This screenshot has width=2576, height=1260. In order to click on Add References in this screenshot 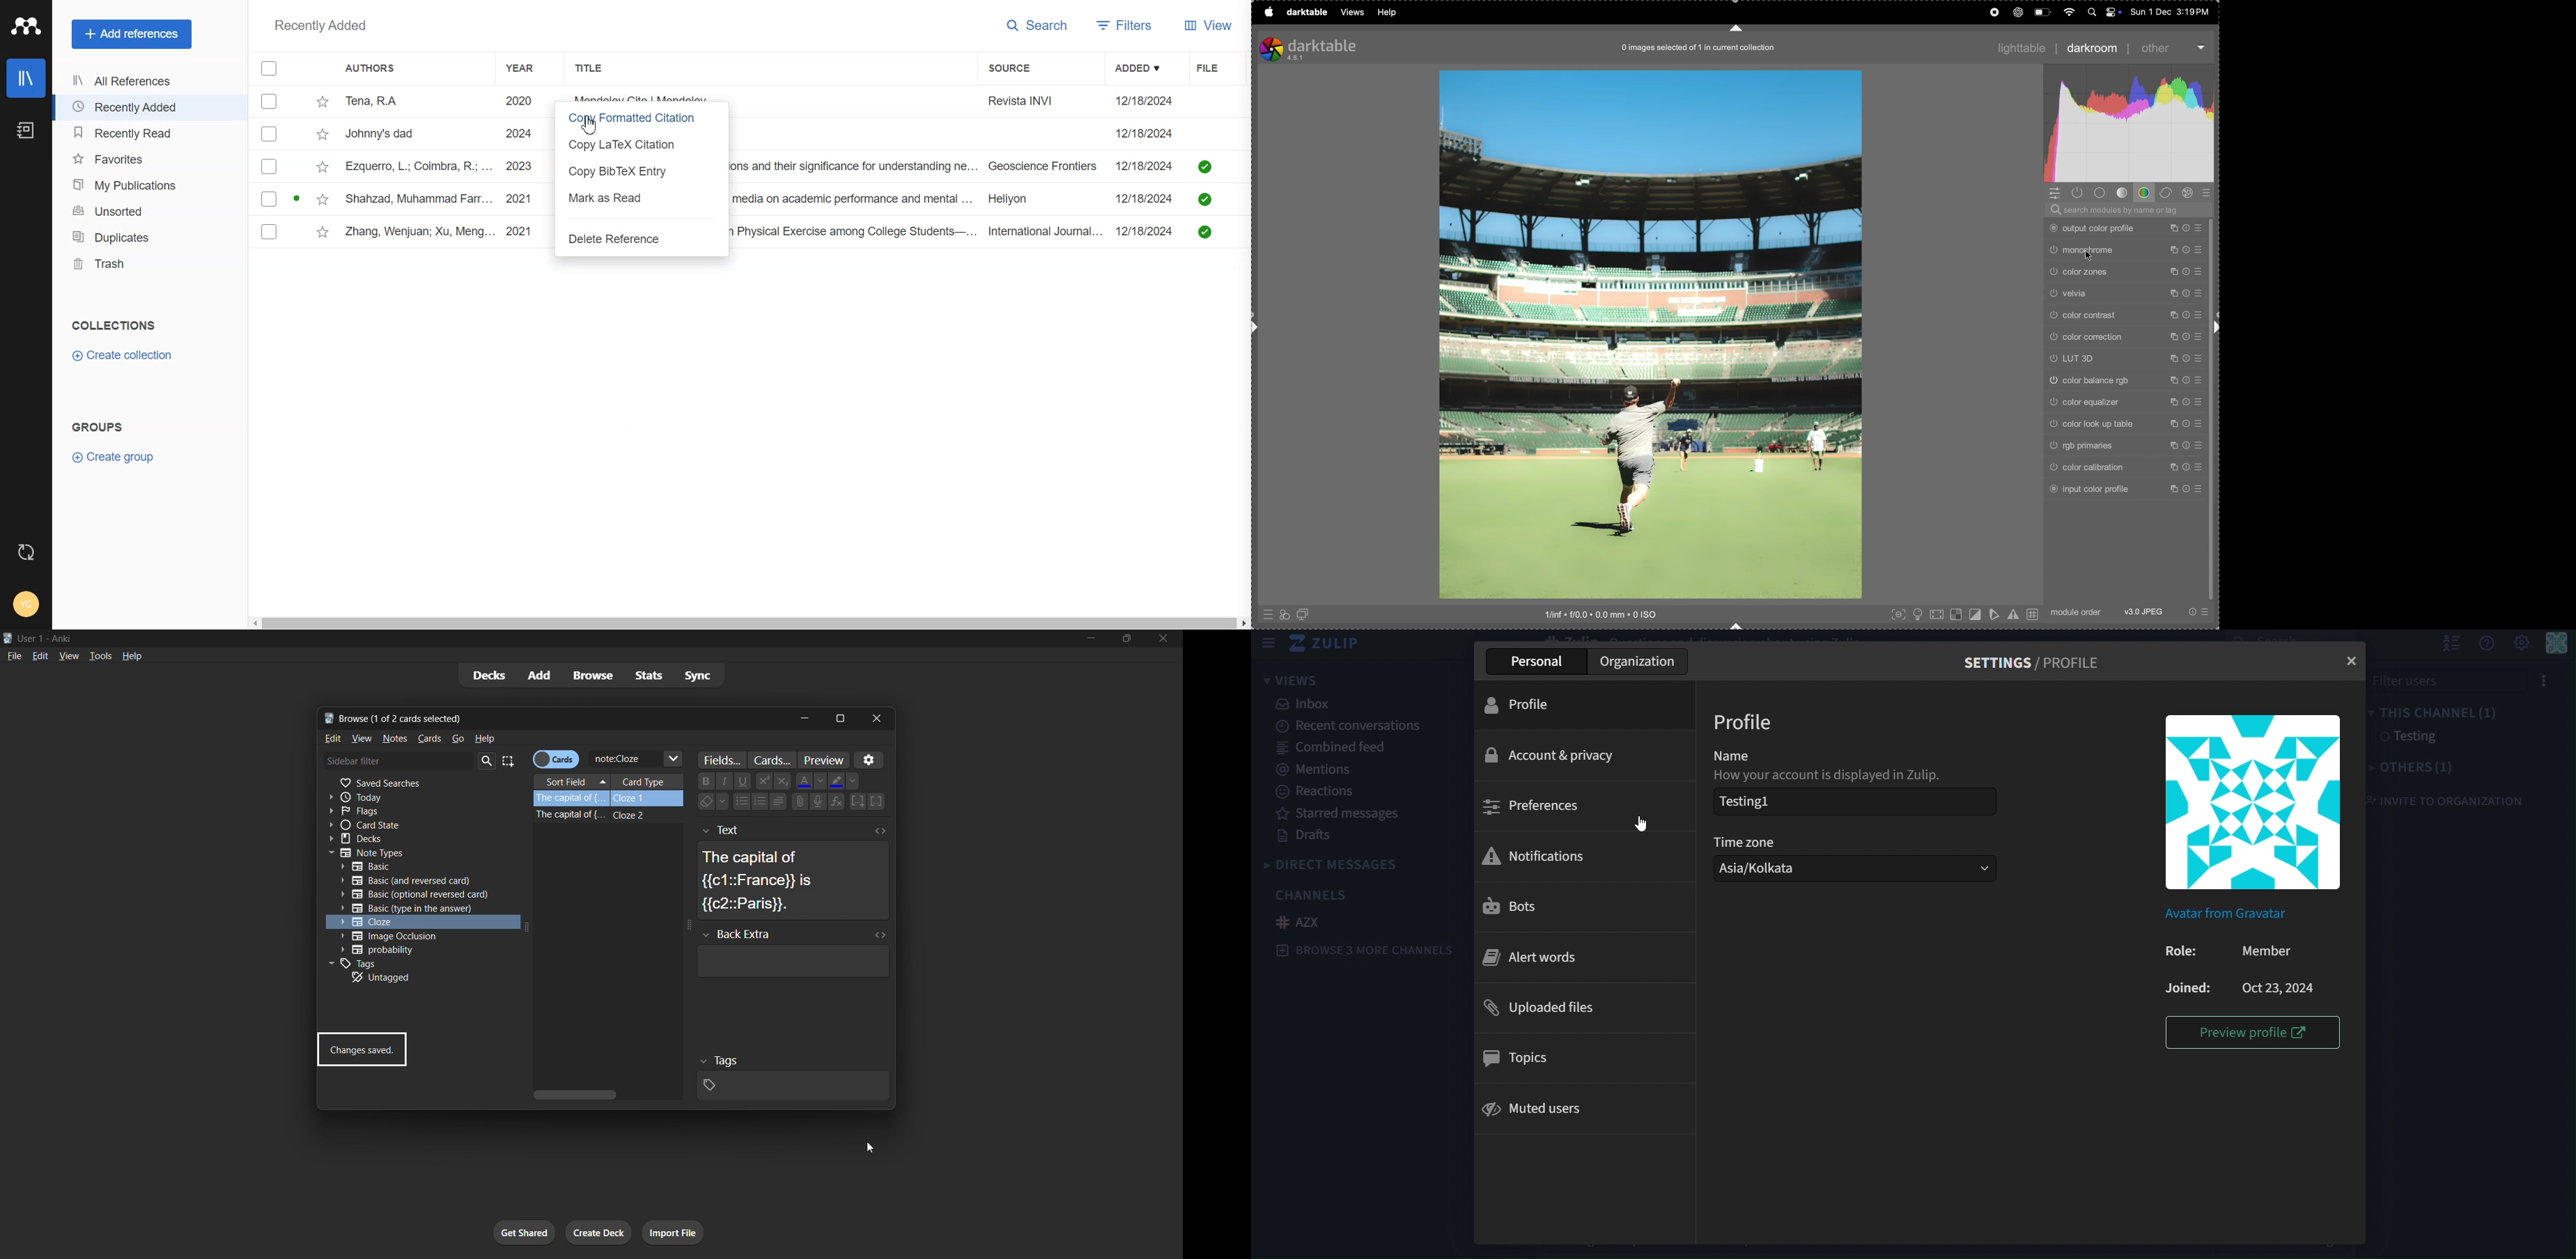, I will do `click(132, 35)`.